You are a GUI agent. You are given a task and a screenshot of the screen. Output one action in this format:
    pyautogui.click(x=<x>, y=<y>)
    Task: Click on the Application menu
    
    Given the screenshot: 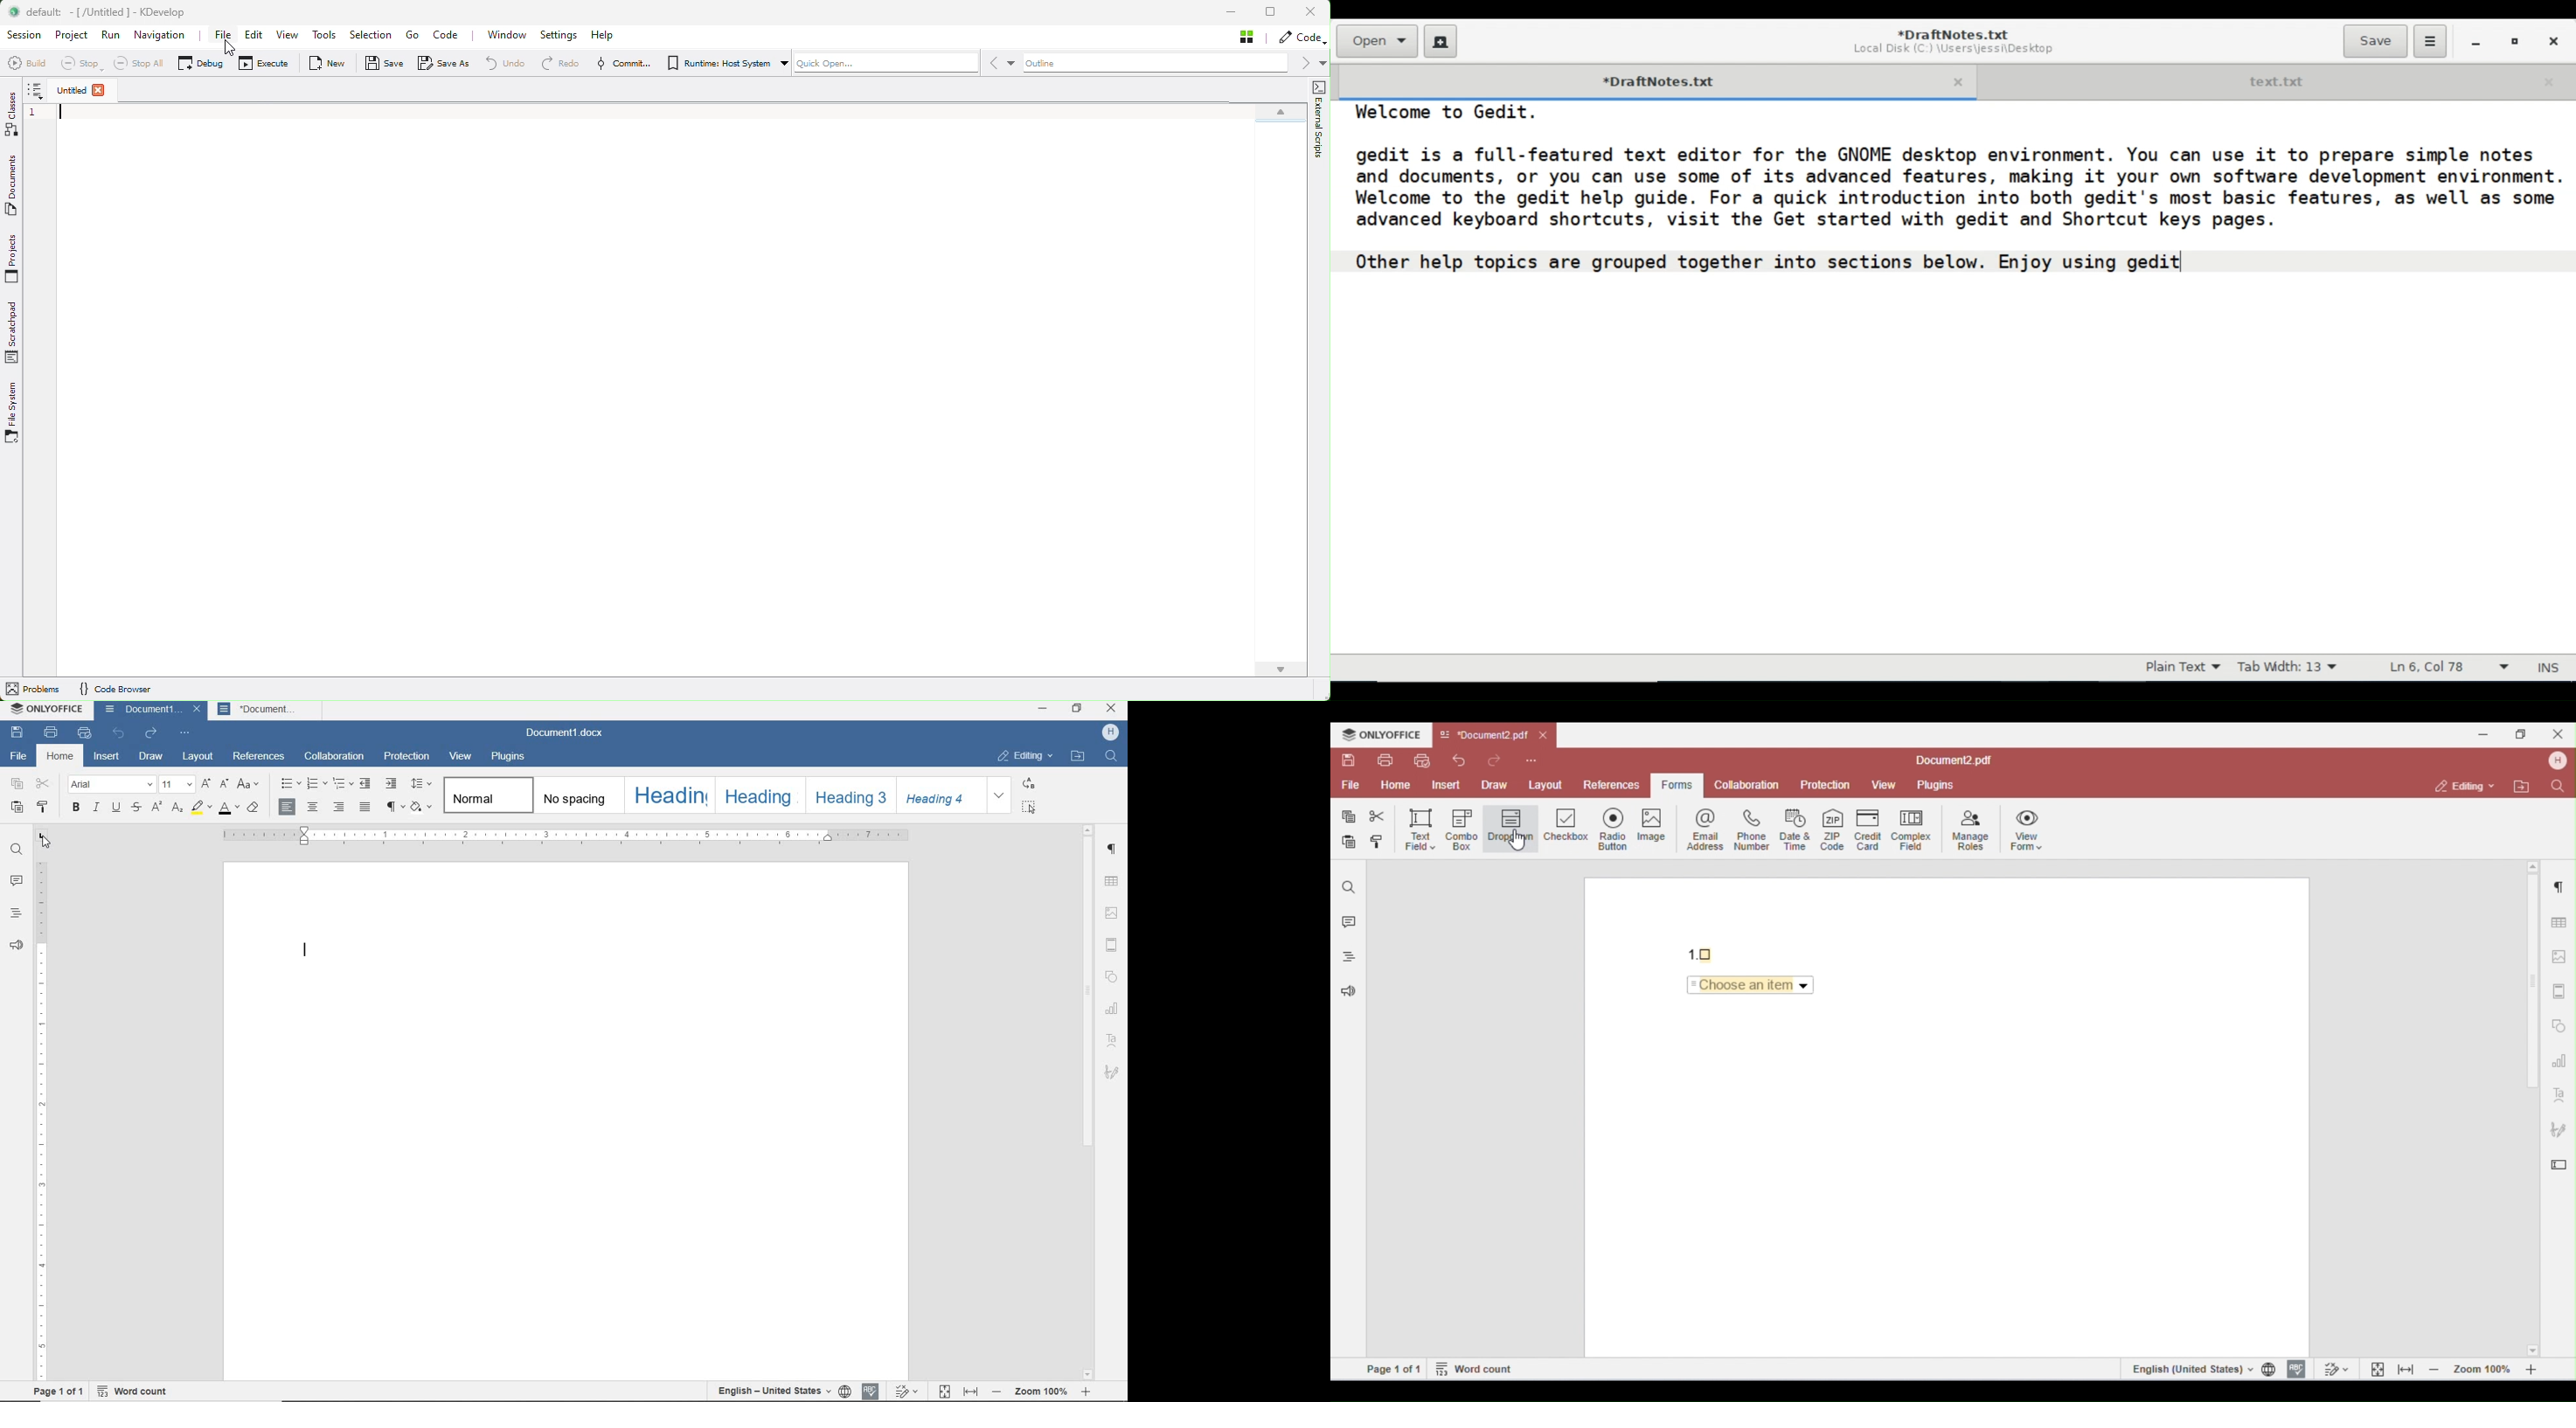 What is the action you would take?
    pyautogui.click(x=2430, y=42)
    